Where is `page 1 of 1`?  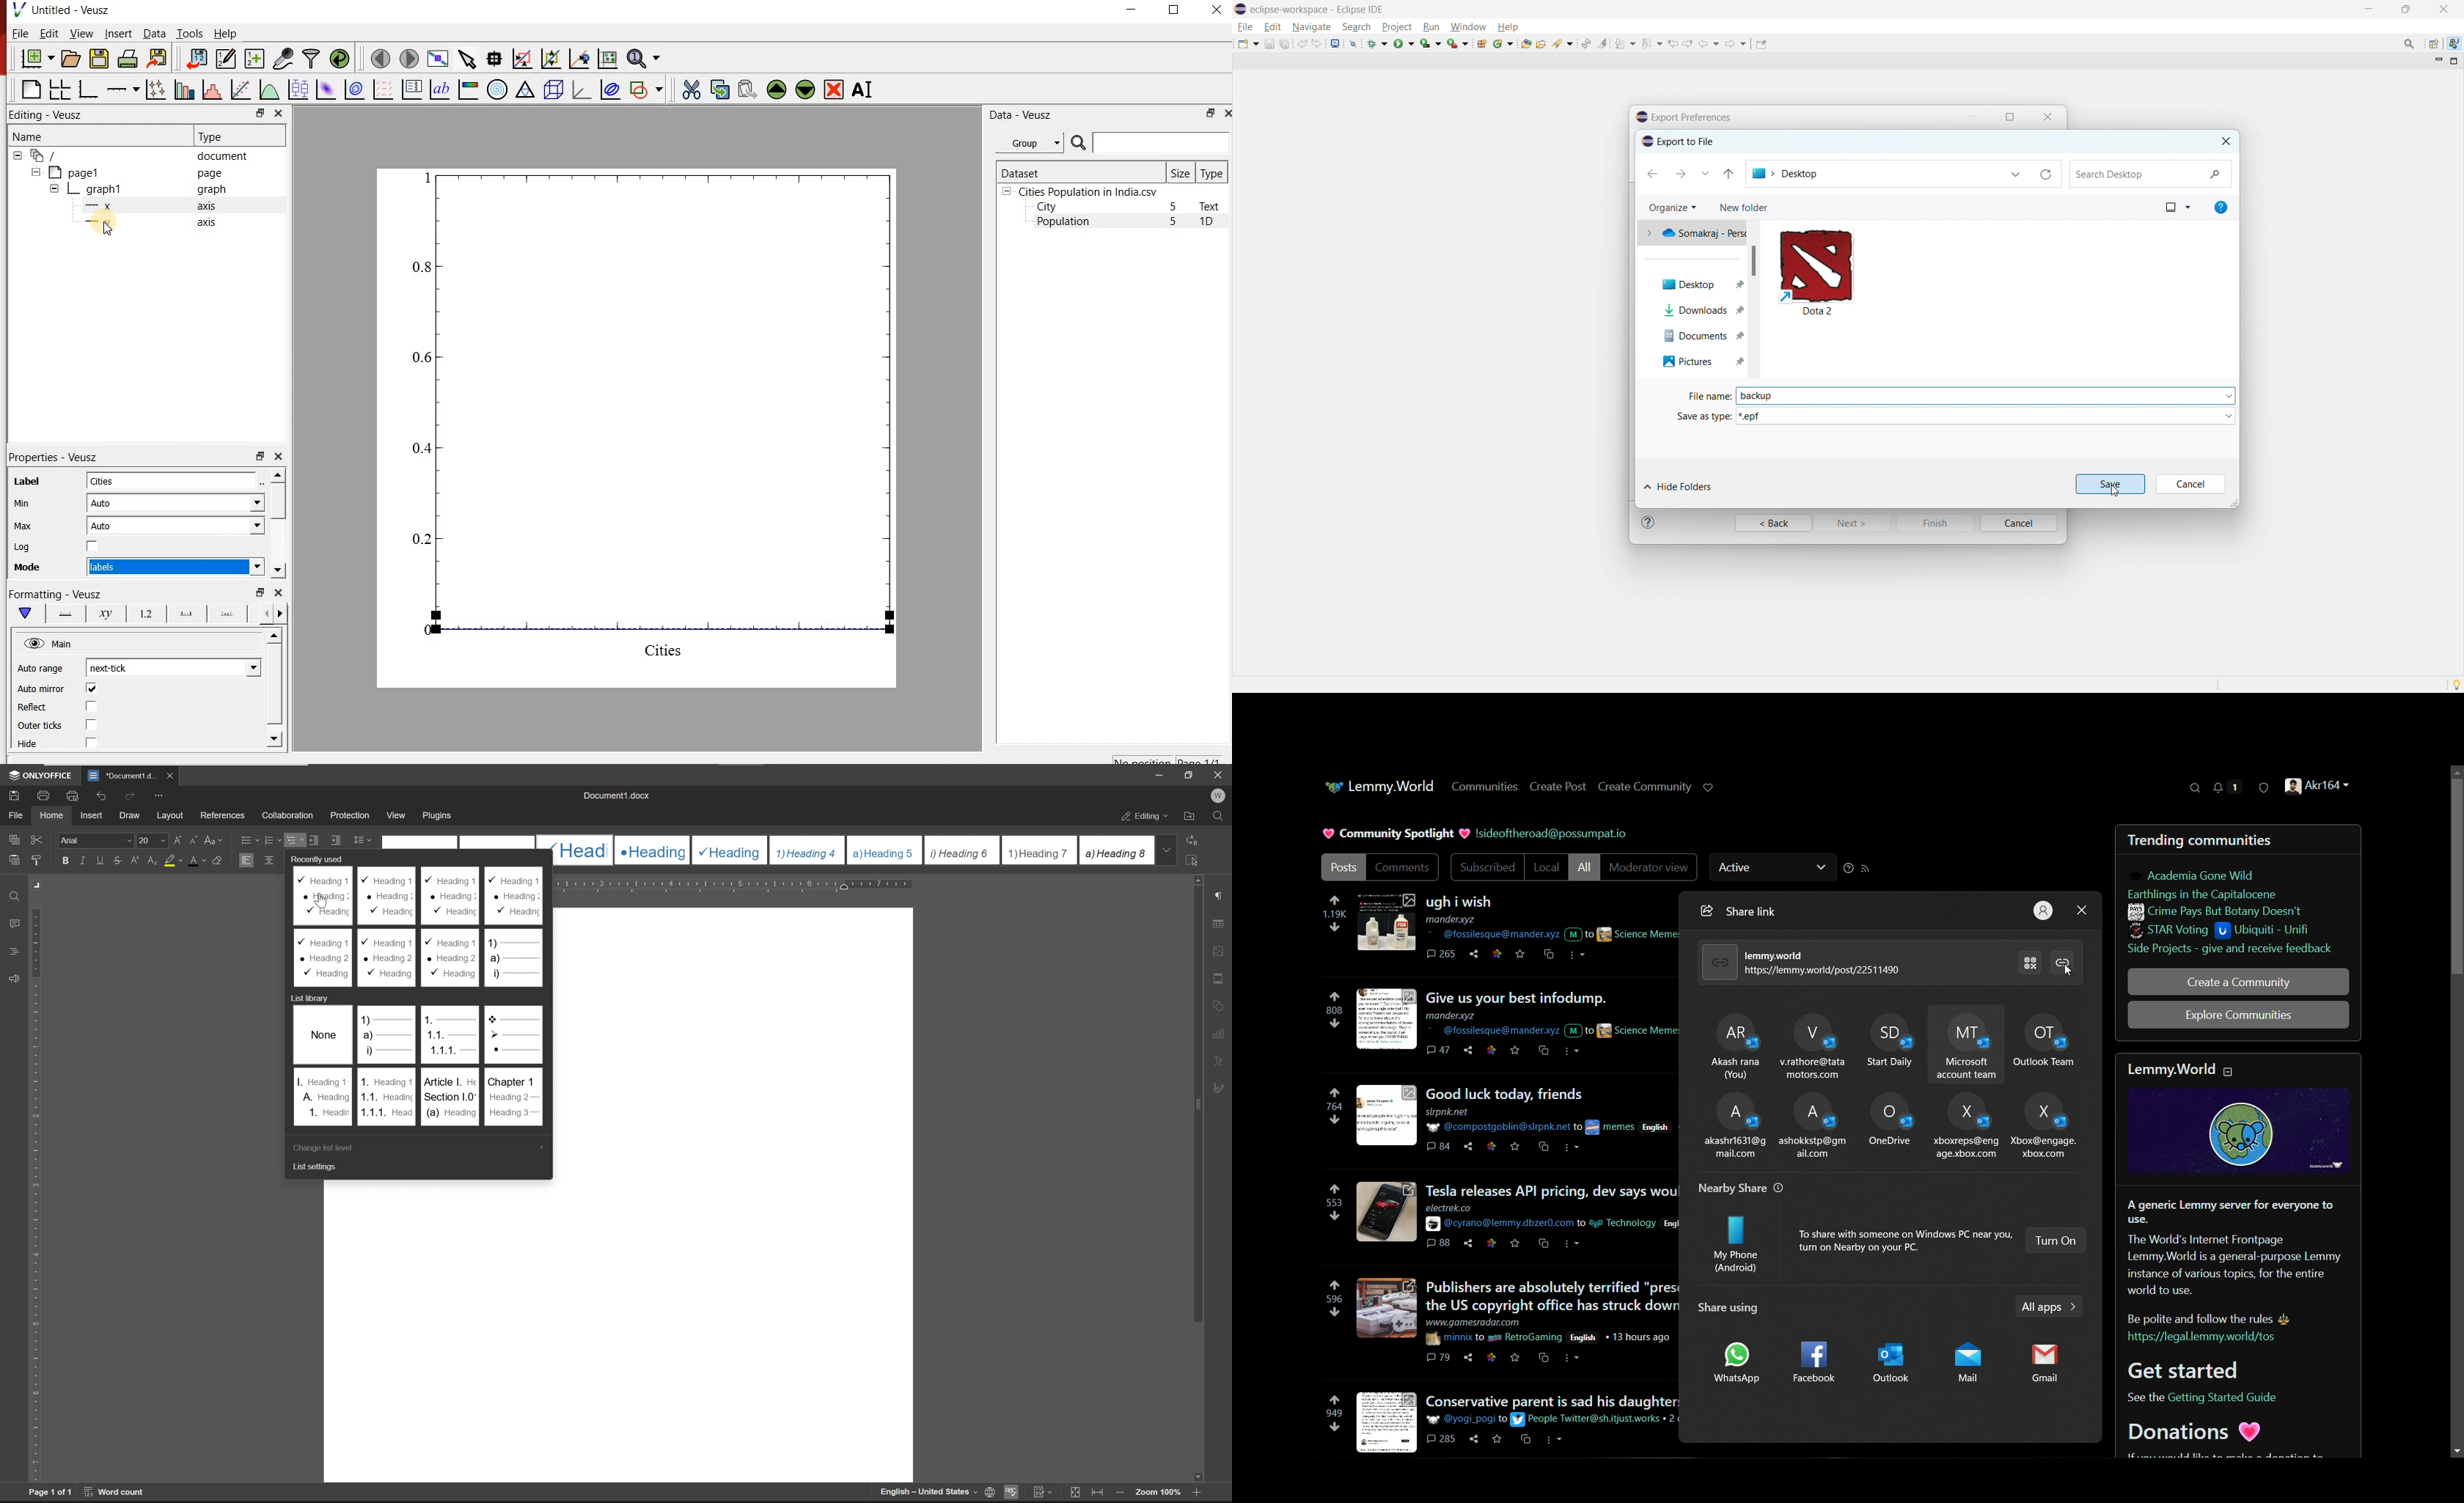 page 1 of 1 is located at coordinates (50, 1492).